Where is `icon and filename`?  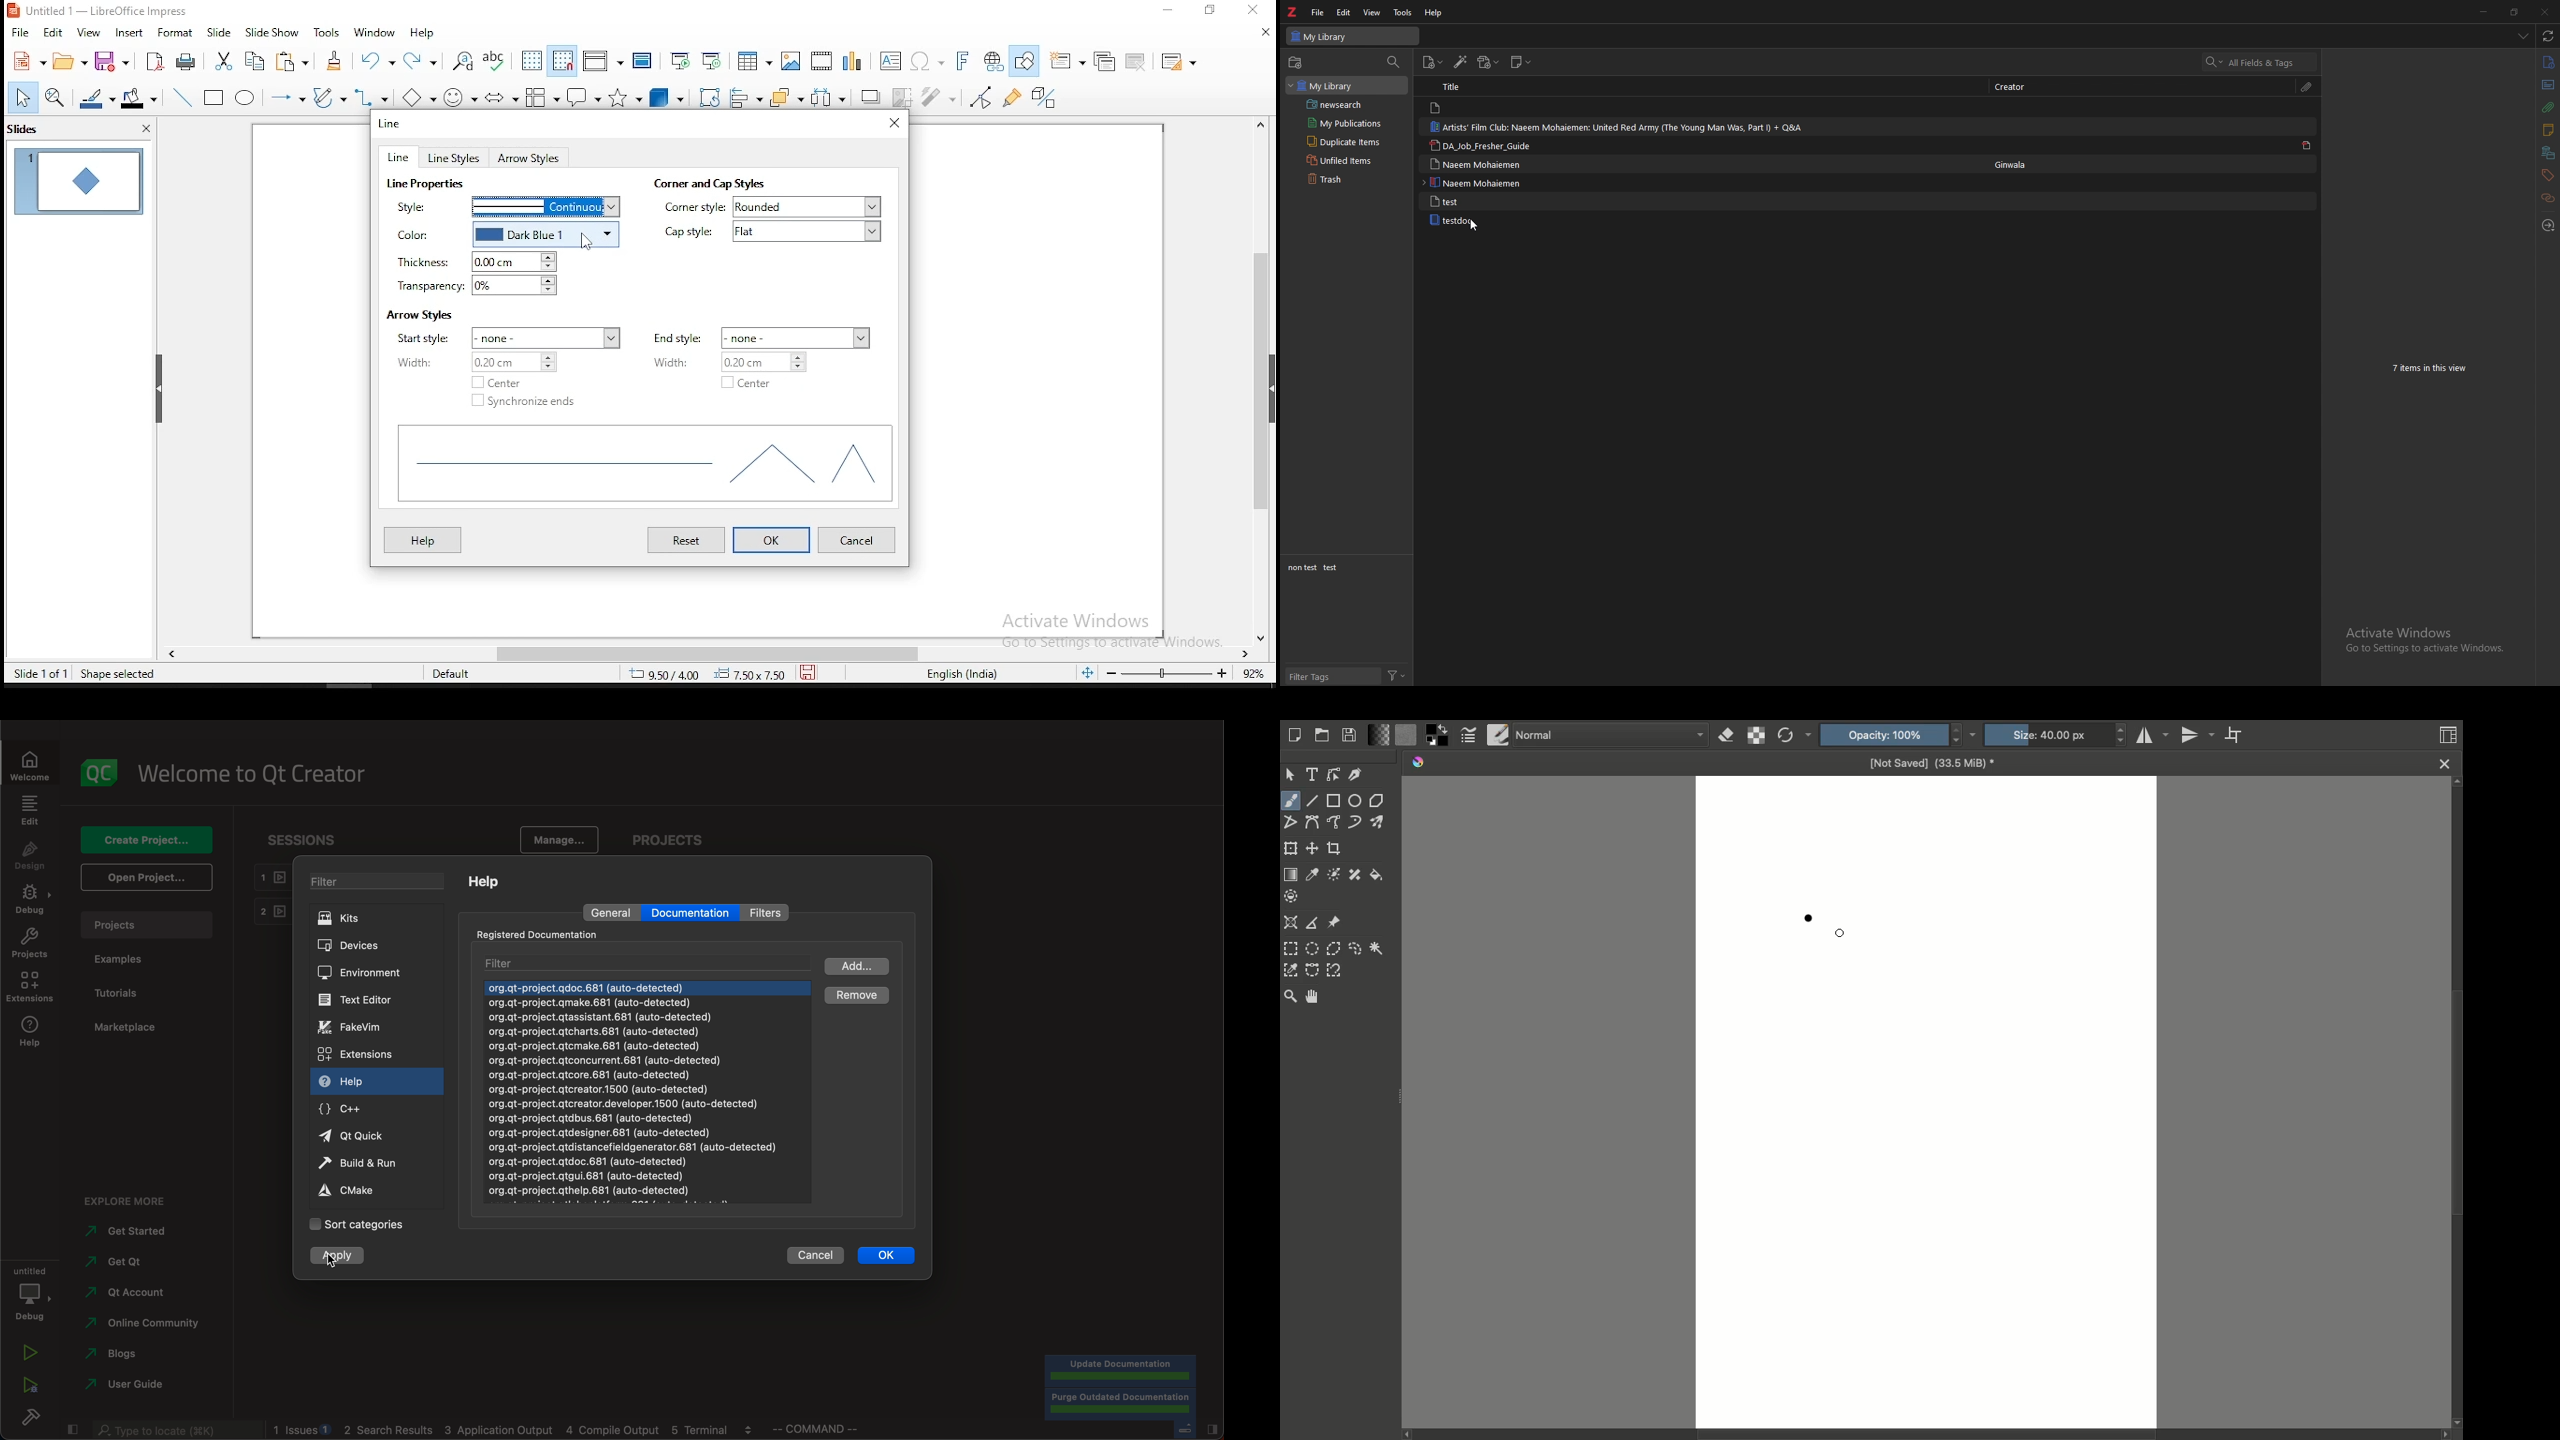
icon and filename is located at coordinates (99, 11).